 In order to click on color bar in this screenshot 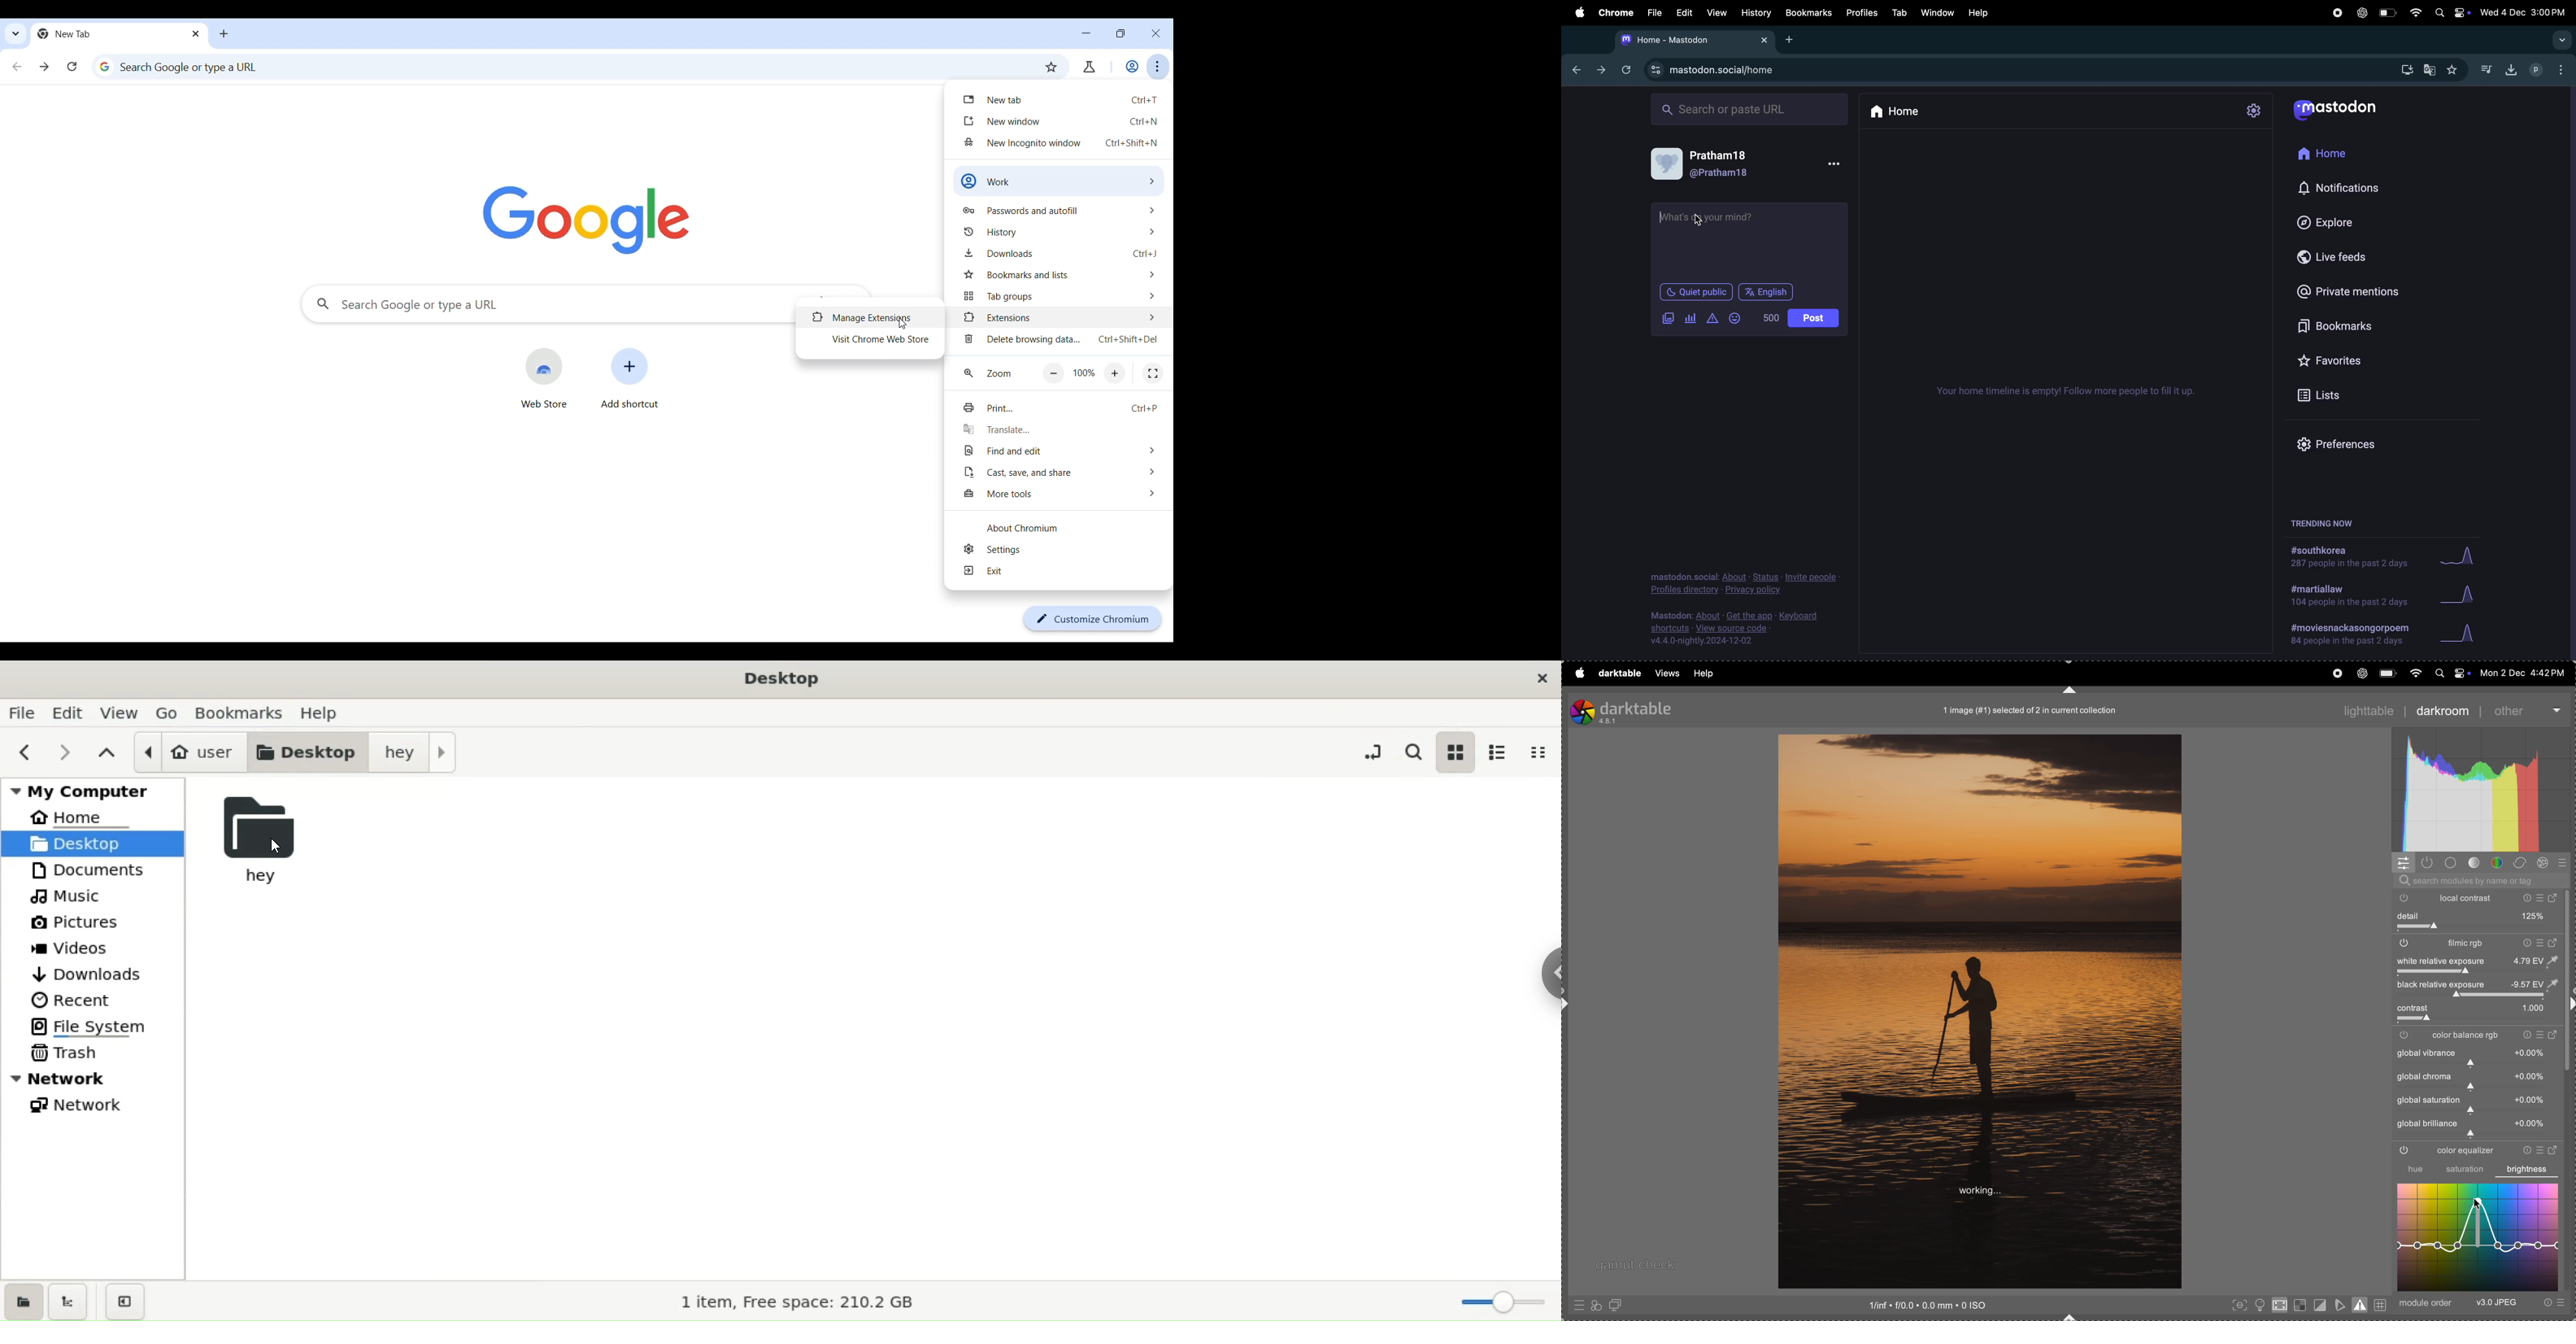, I will do `click(2482, 1036)`.